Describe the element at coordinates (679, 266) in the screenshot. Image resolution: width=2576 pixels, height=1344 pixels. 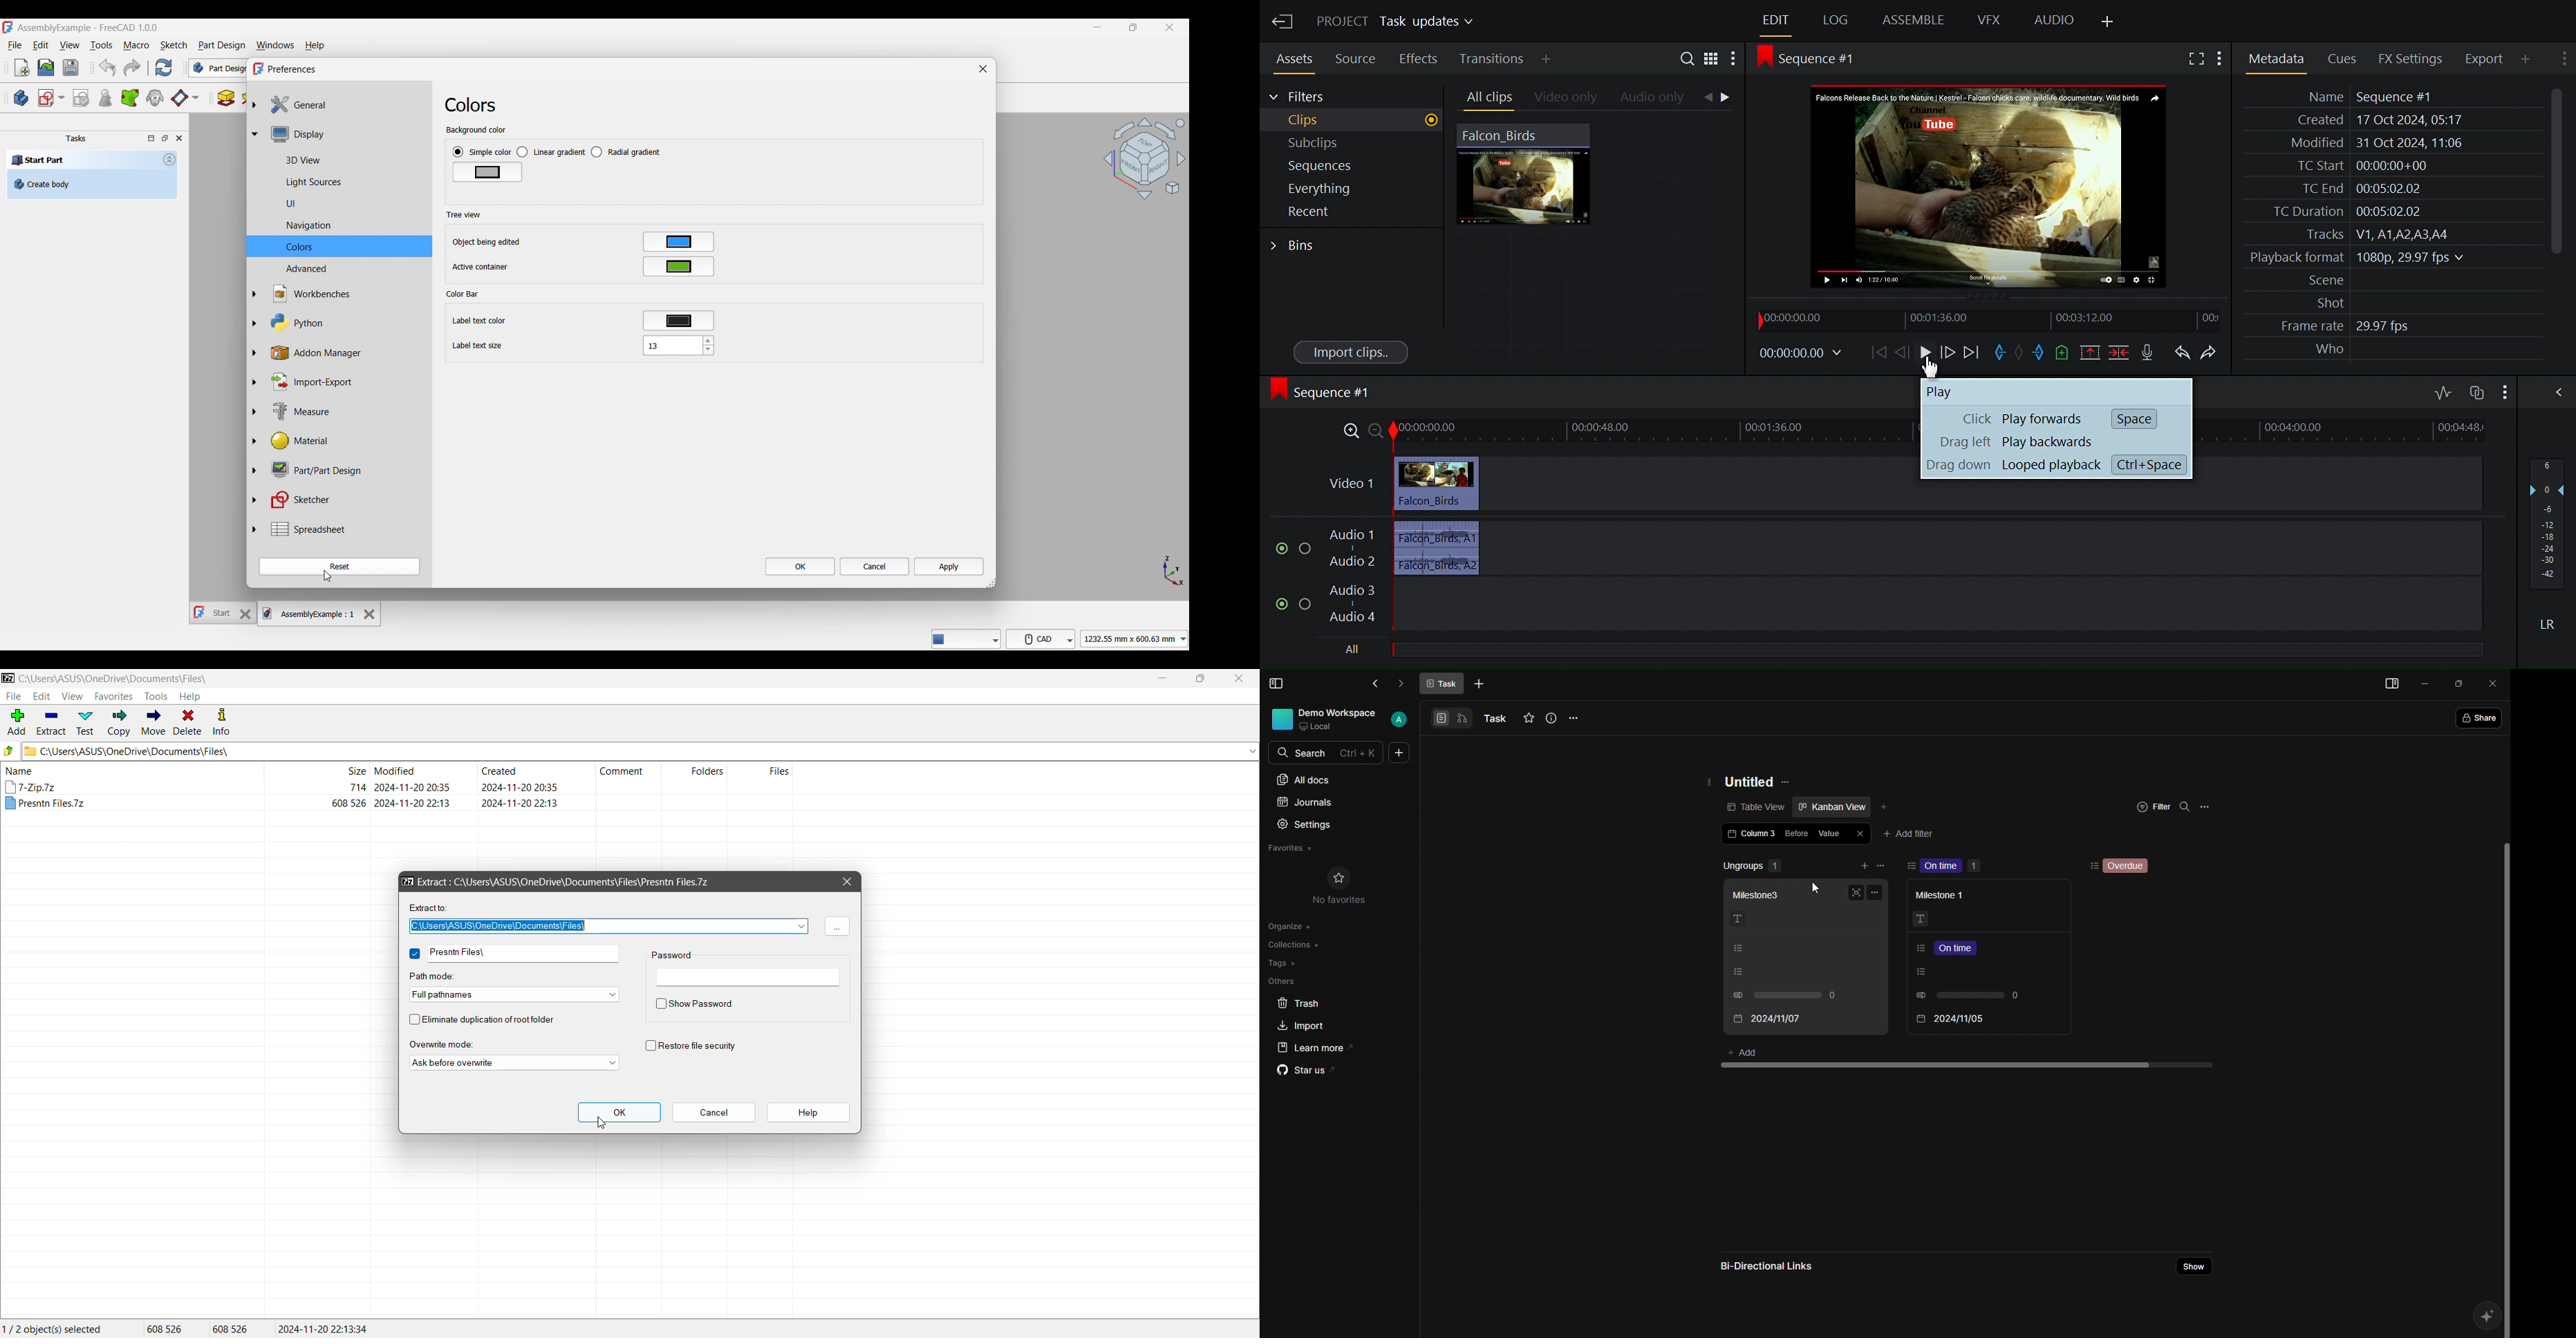
I see `Color settings for Active container` at that location.